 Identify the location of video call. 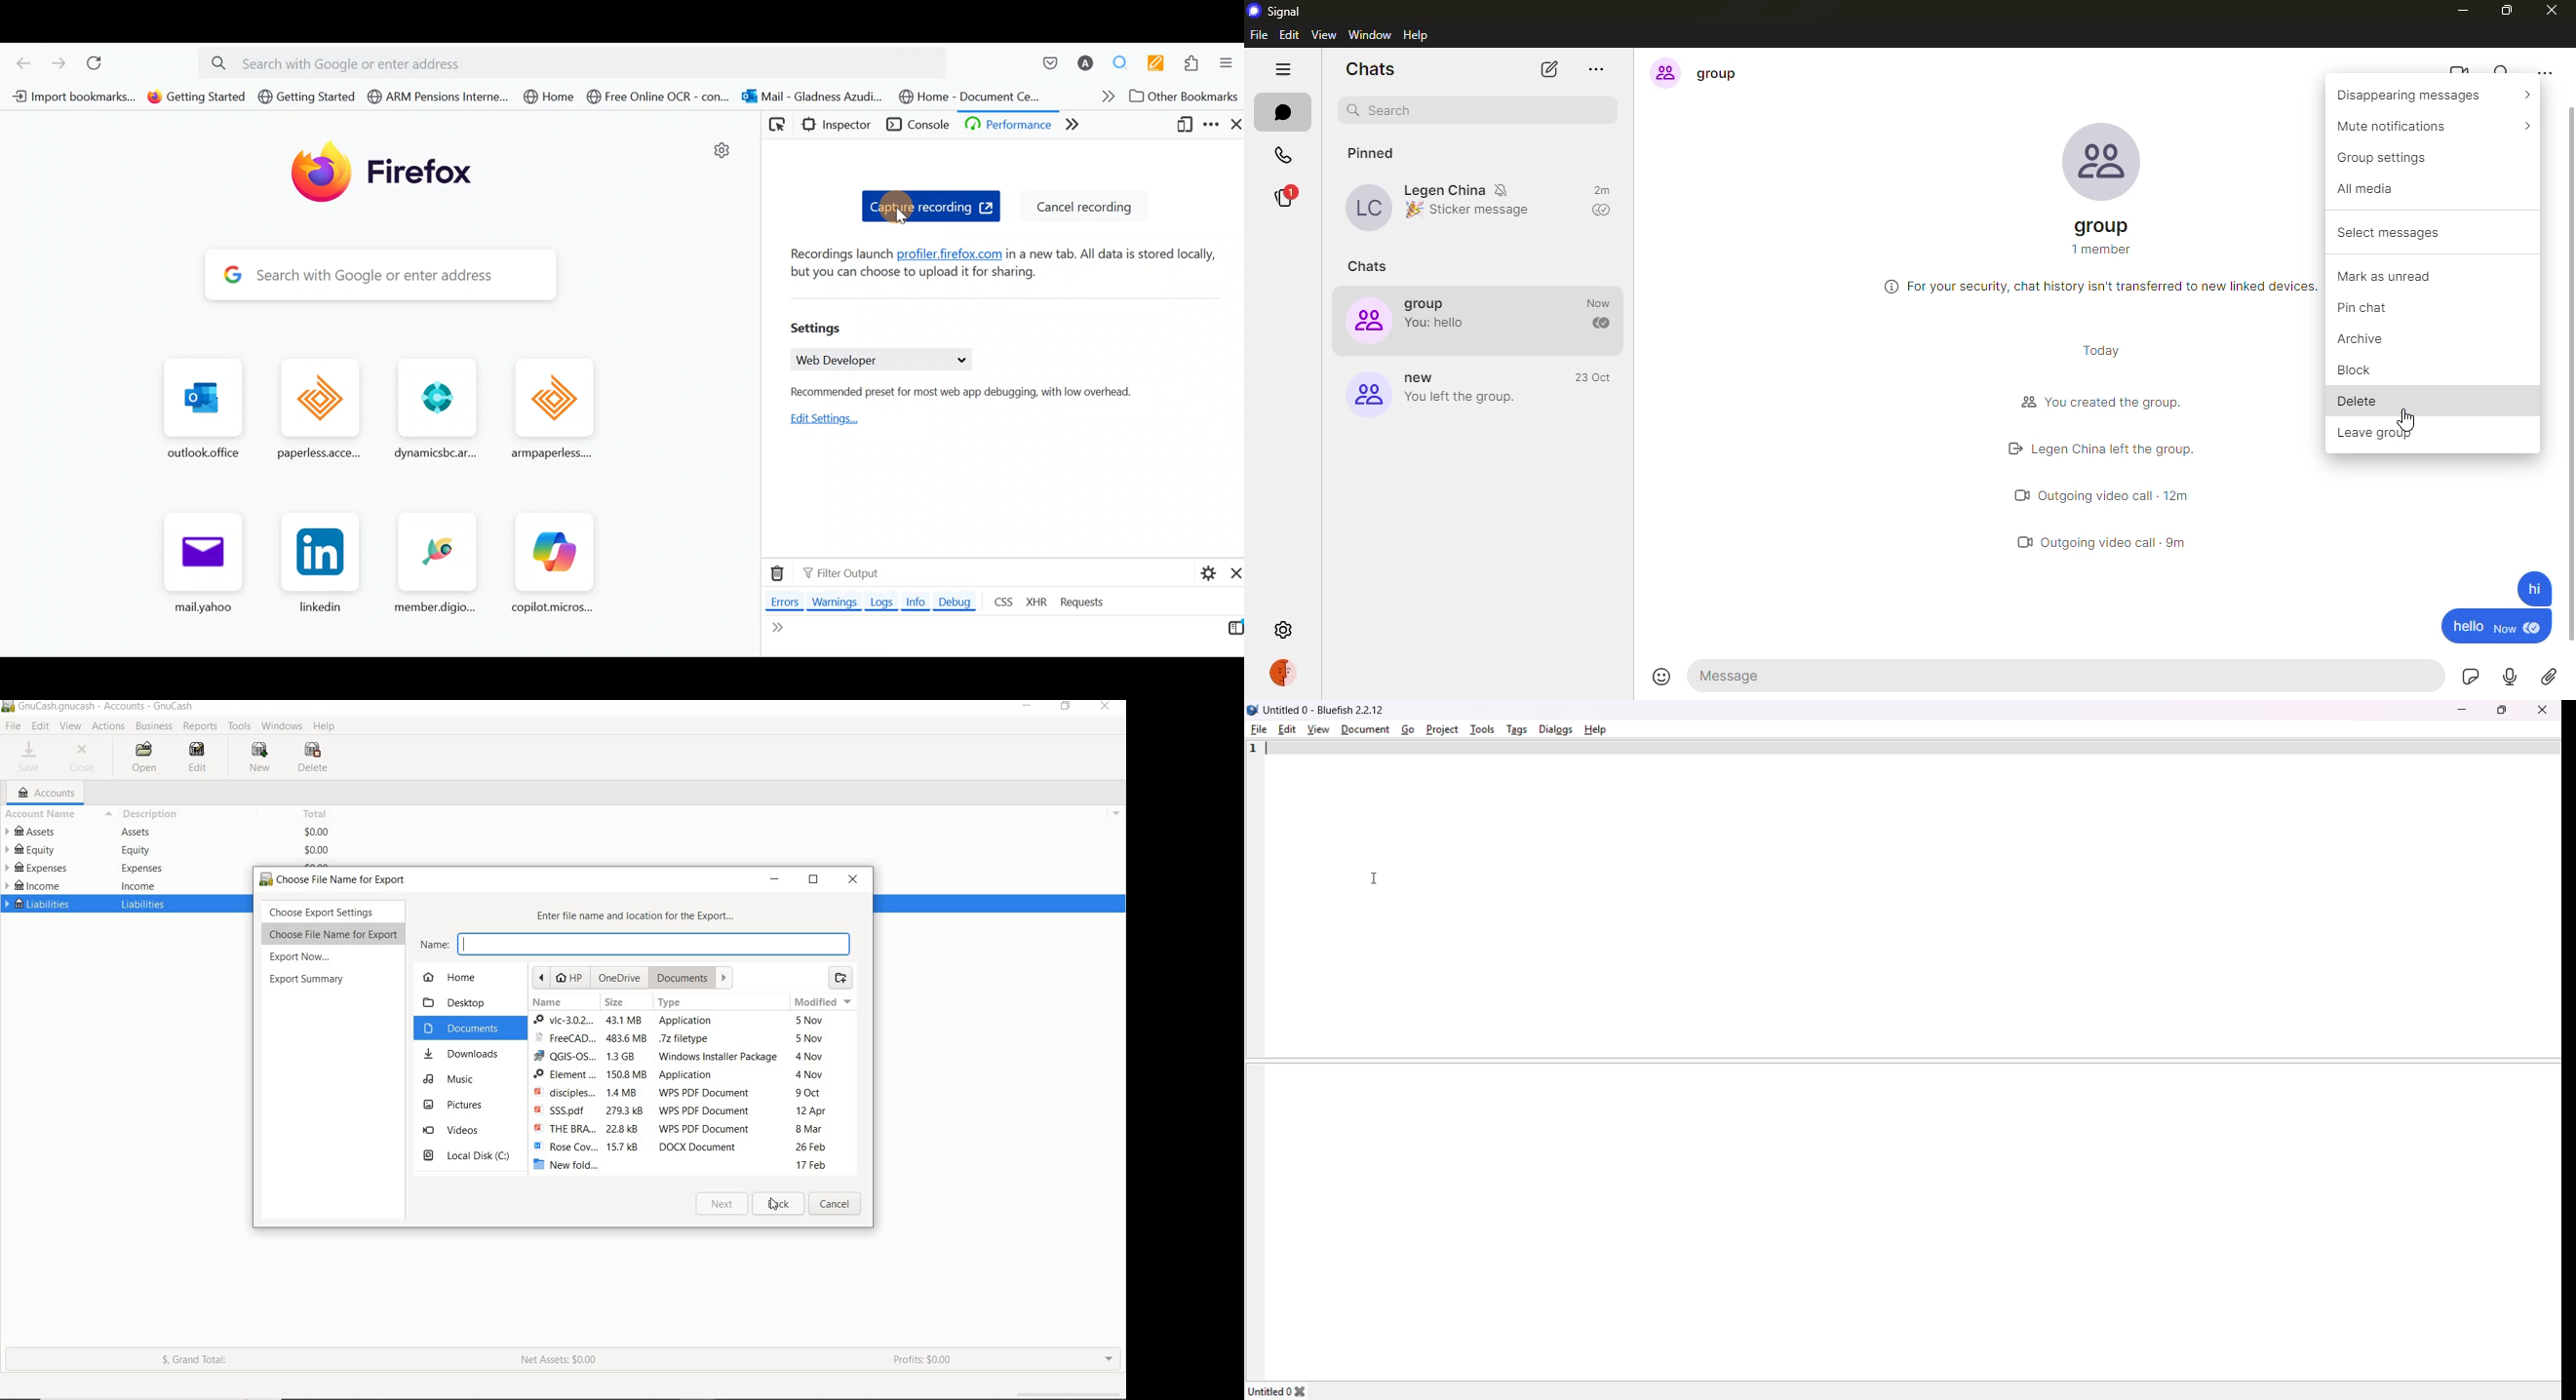
(2458, 73).